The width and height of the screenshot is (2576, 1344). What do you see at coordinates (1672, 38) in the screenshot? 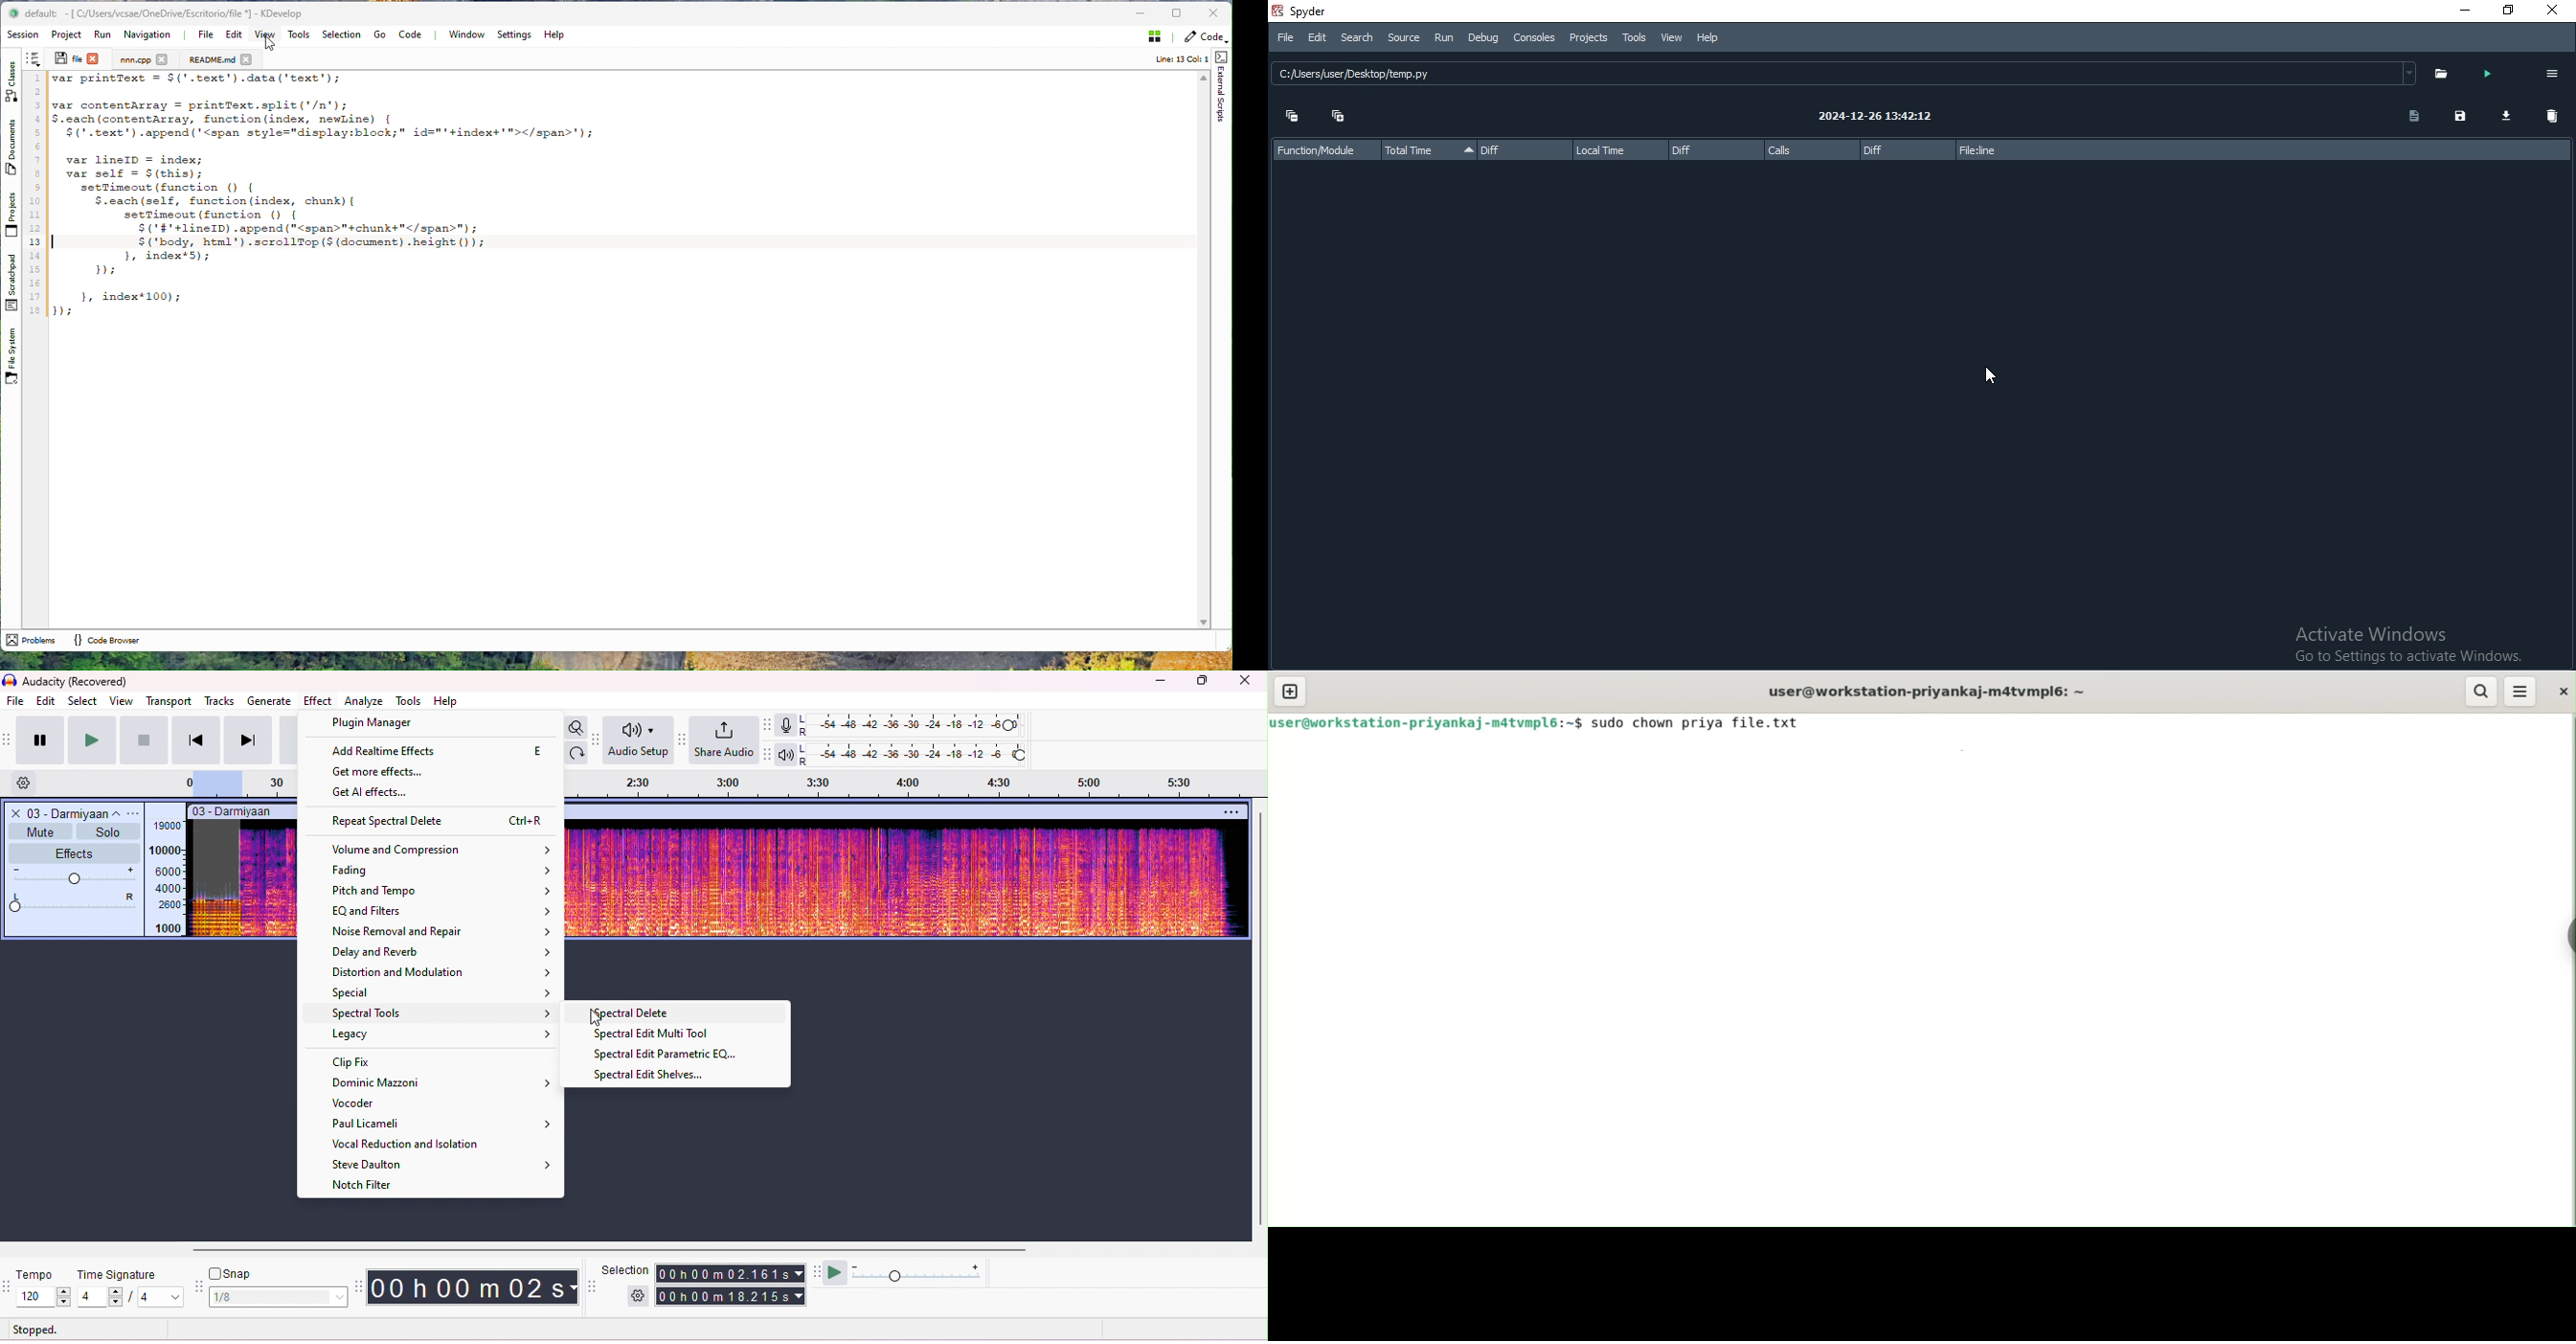
I see `View` at bounding box center [1672, 38].